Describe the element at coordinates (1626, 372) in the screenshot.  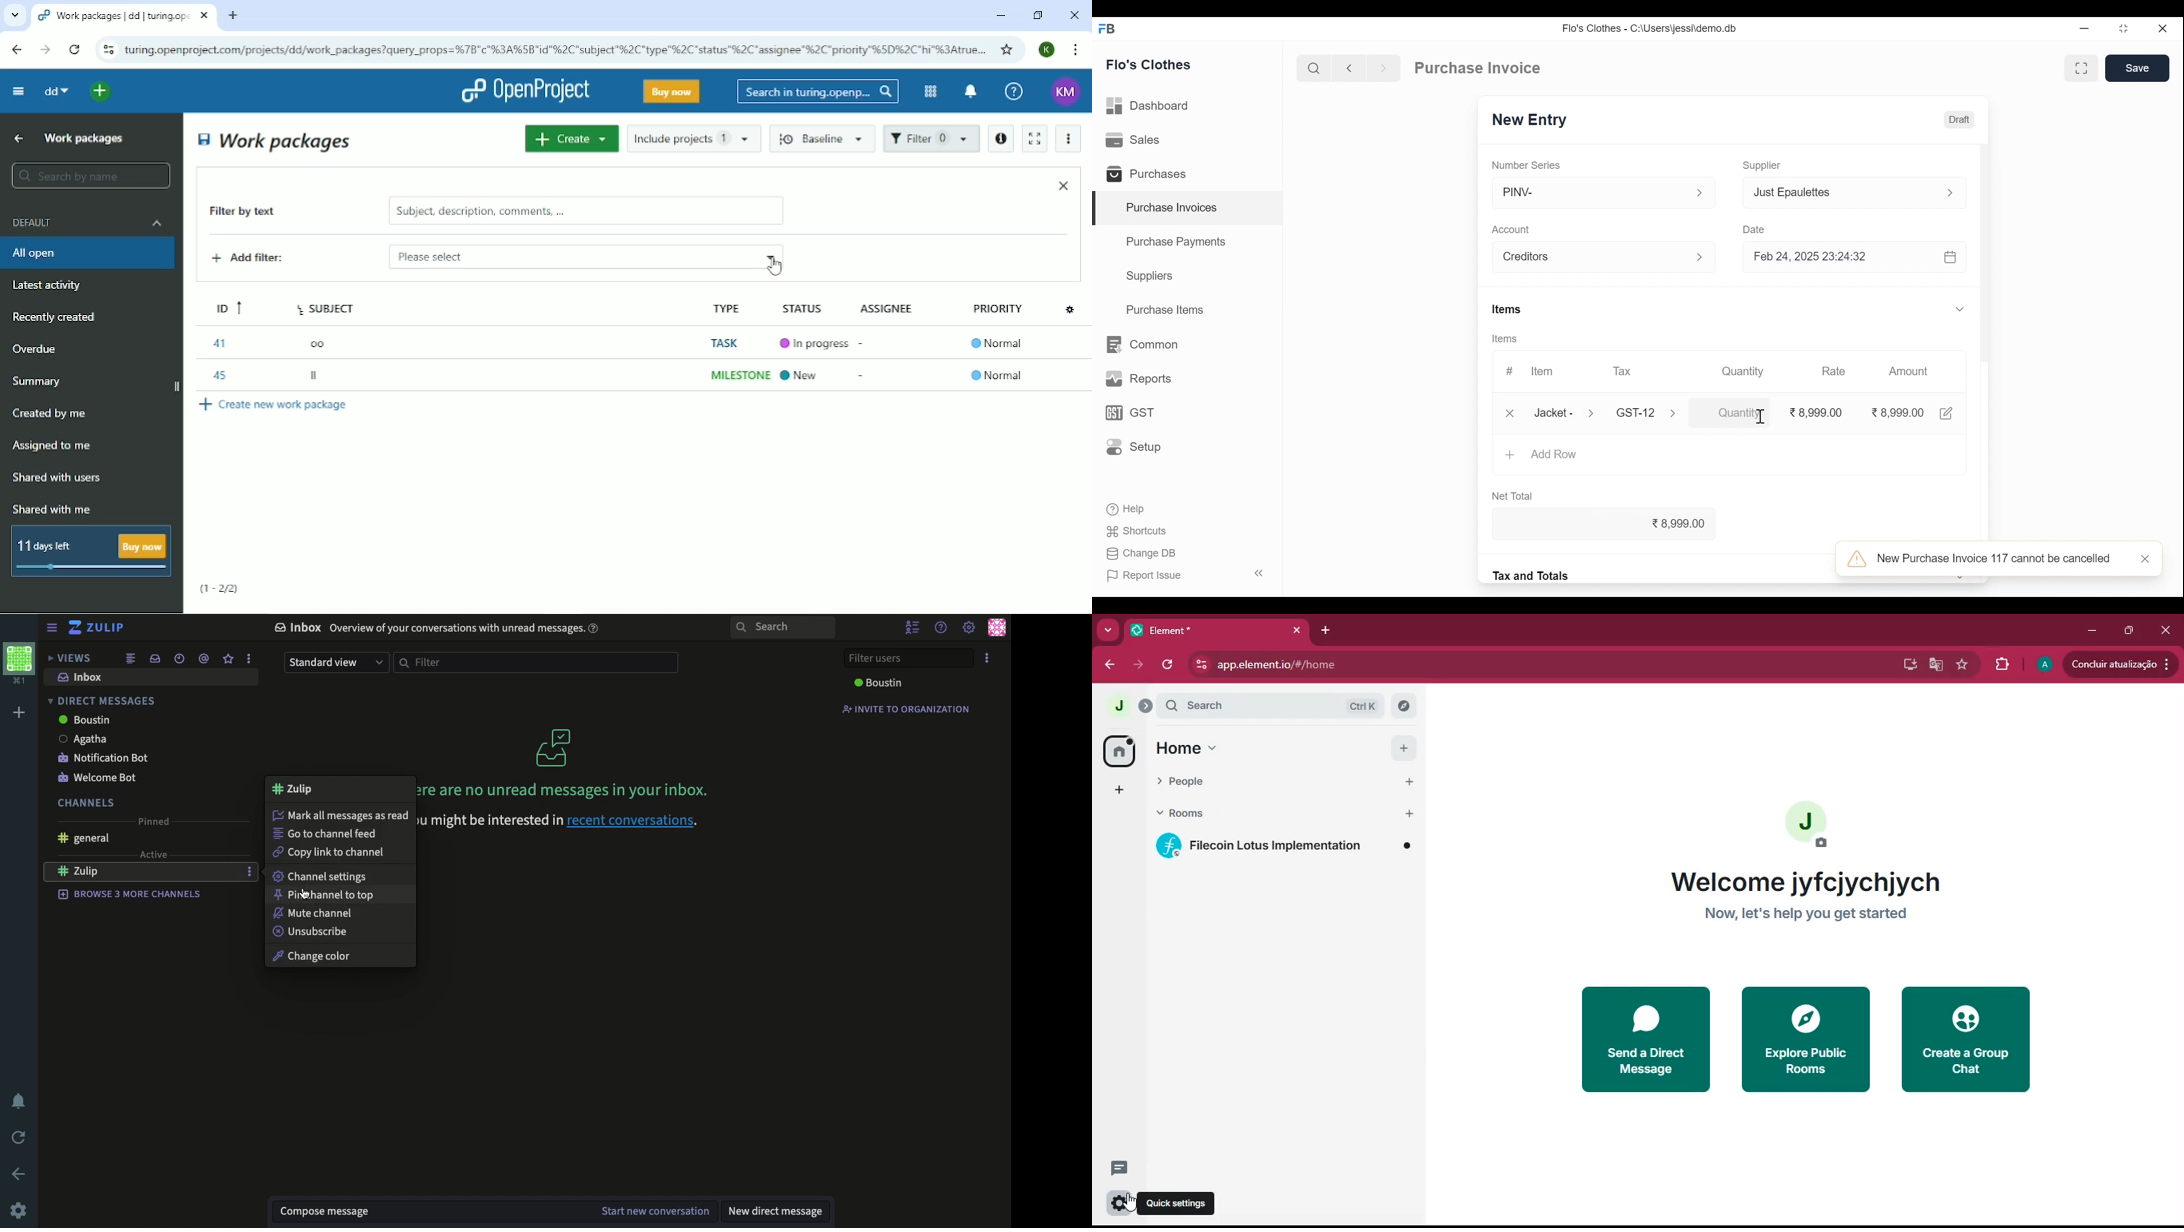
I see `Tax` at that location.